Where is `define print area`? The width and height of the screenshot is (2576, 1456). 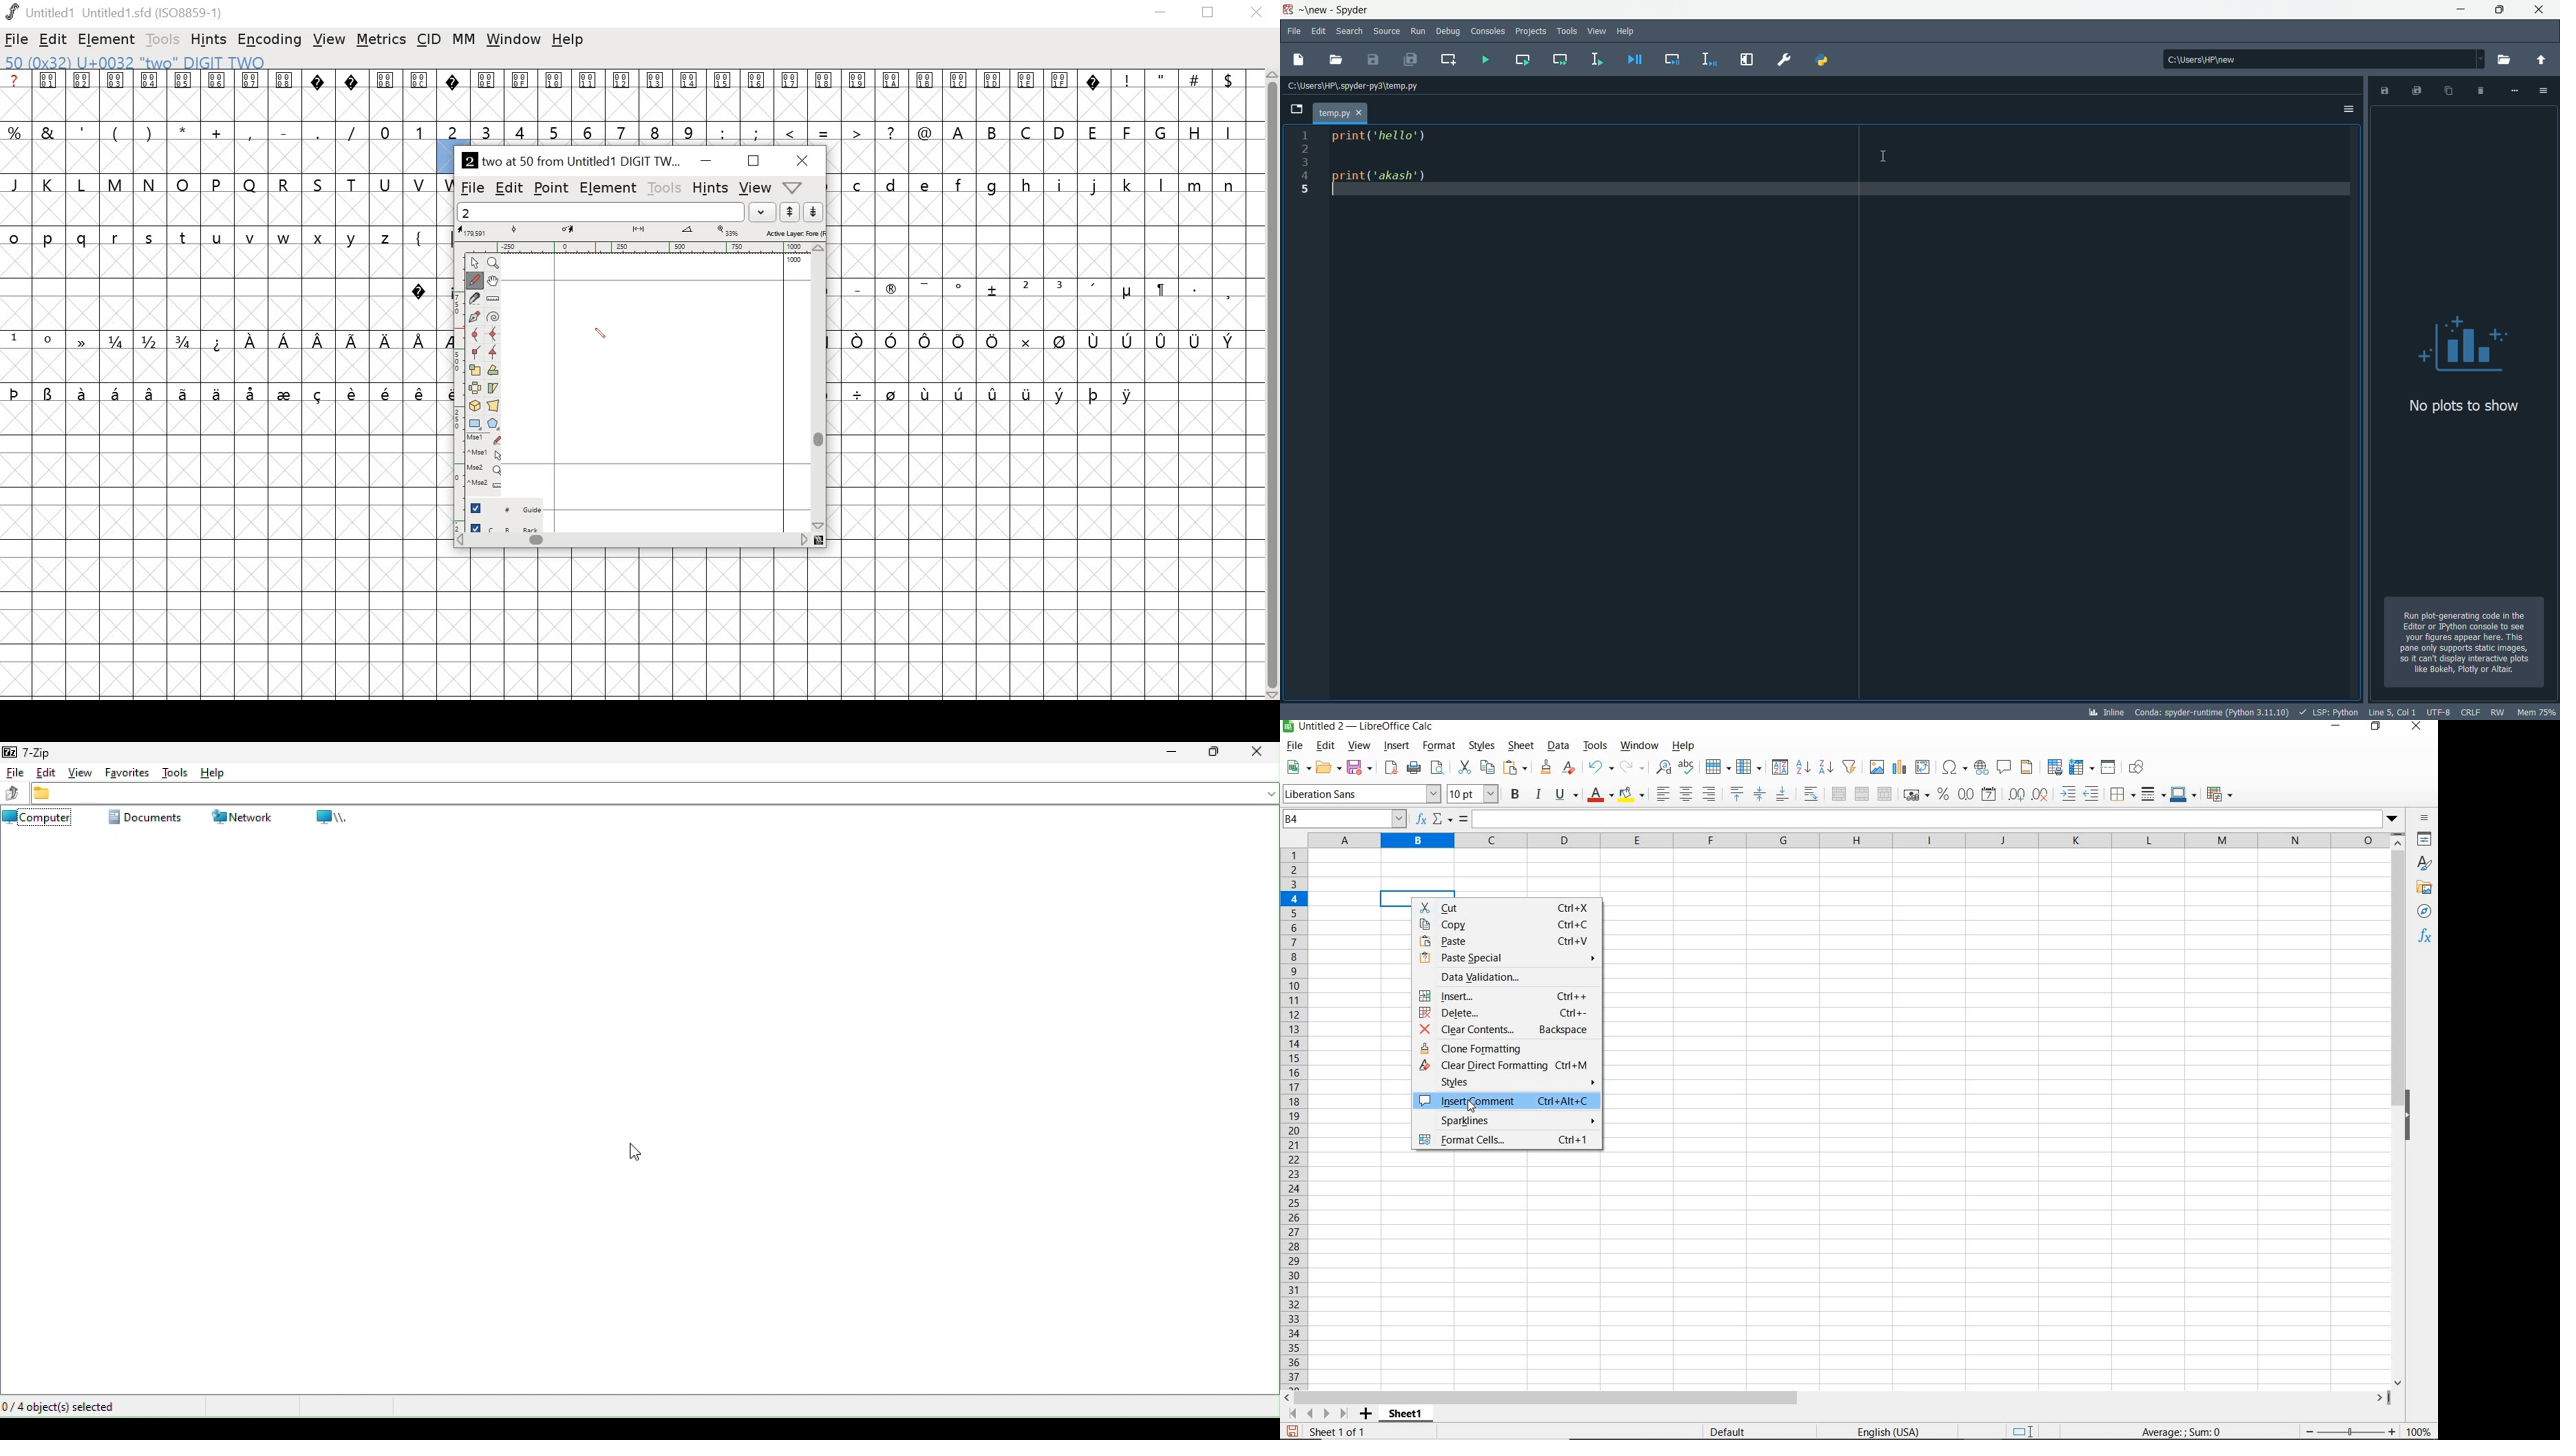 define print area is located at coordinates (2055, 766).